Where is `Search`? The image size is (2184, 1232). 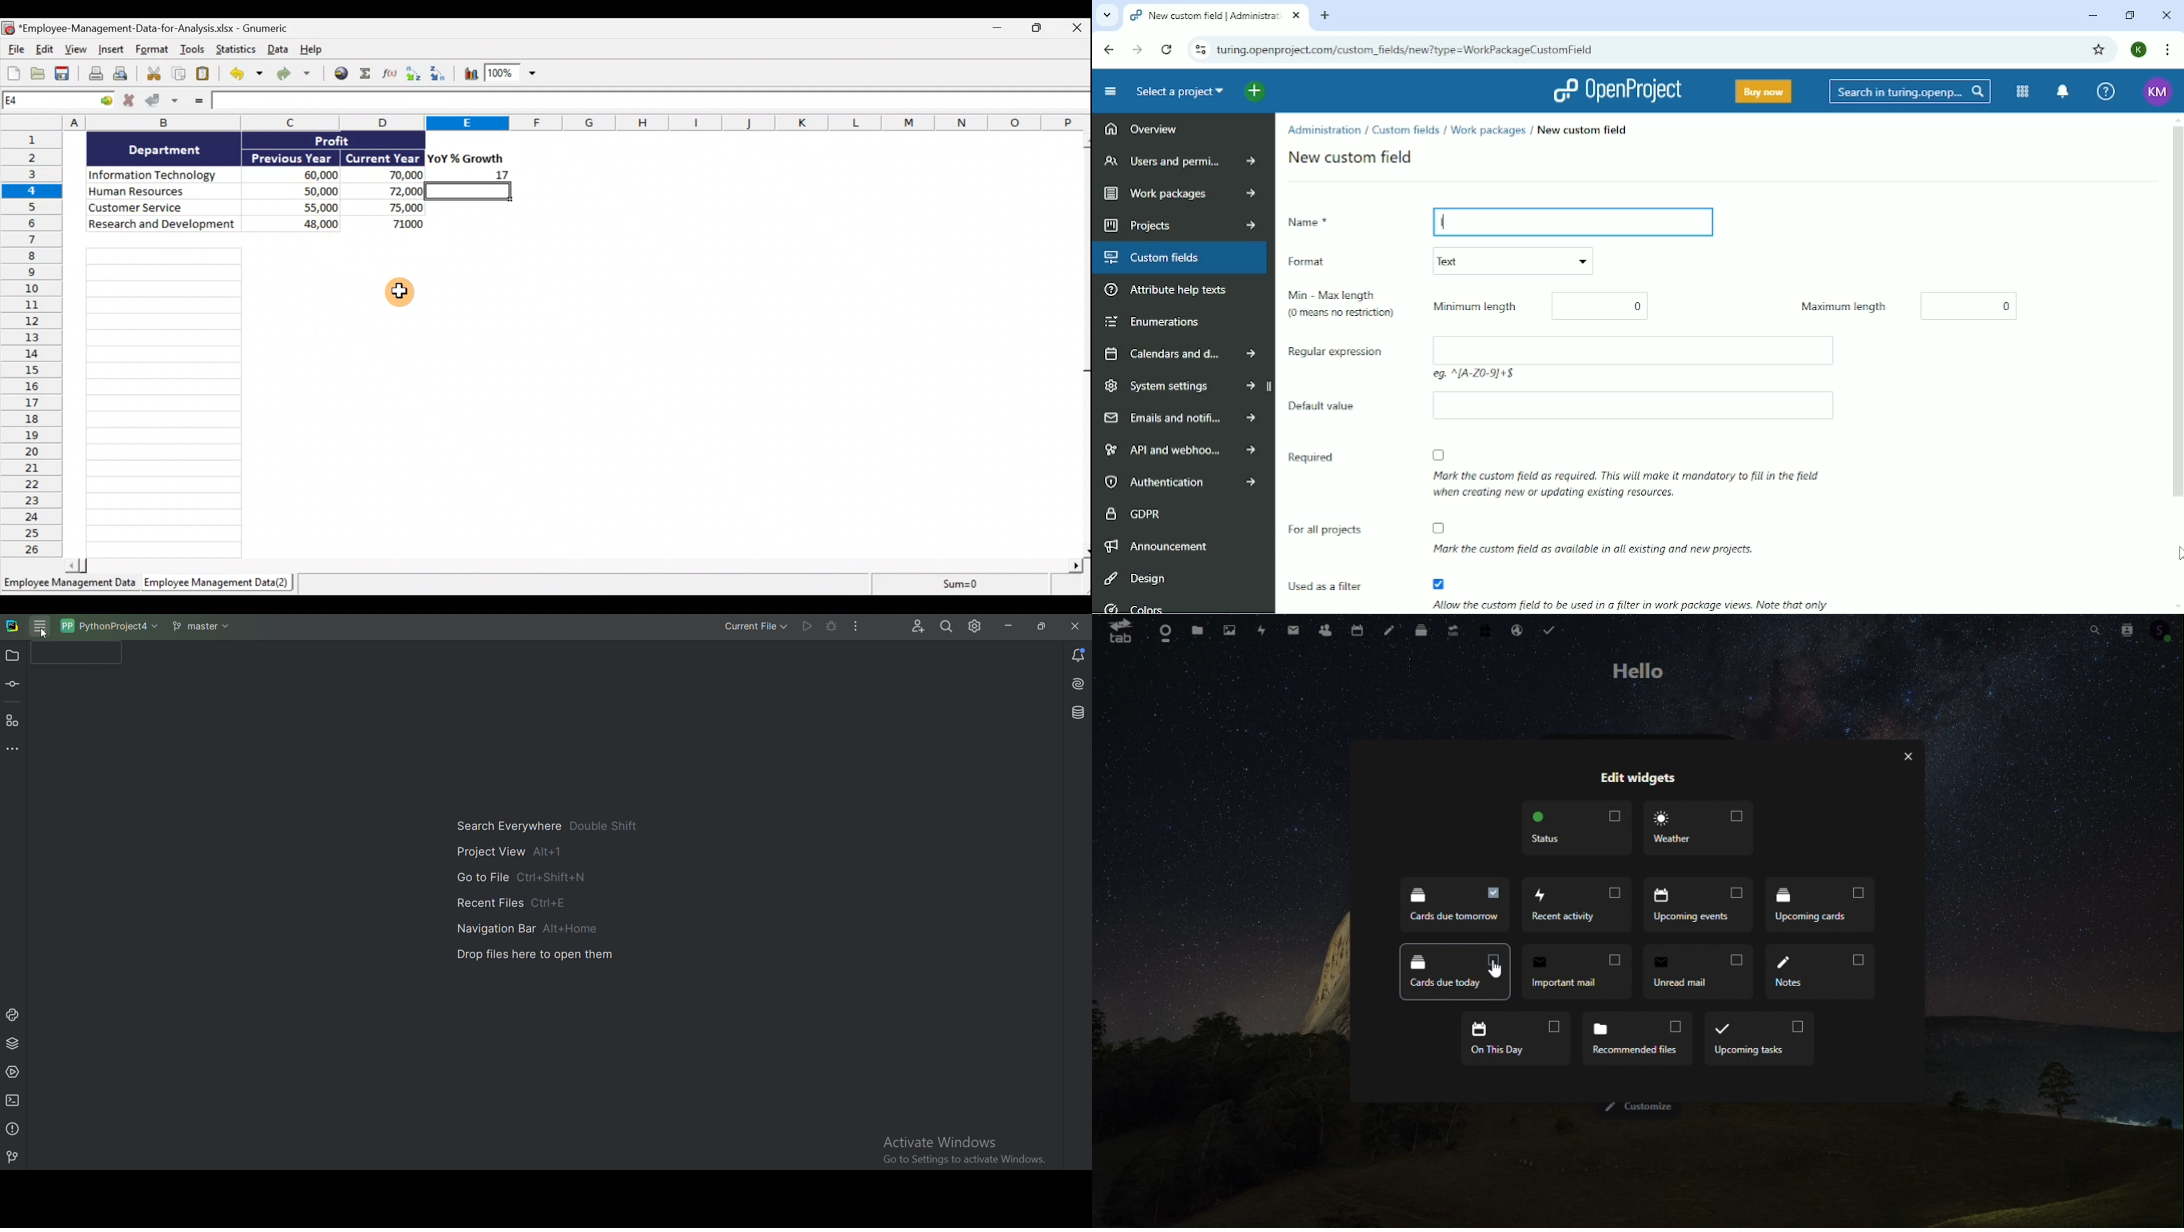
Search is located at coordinates (2090, 628).